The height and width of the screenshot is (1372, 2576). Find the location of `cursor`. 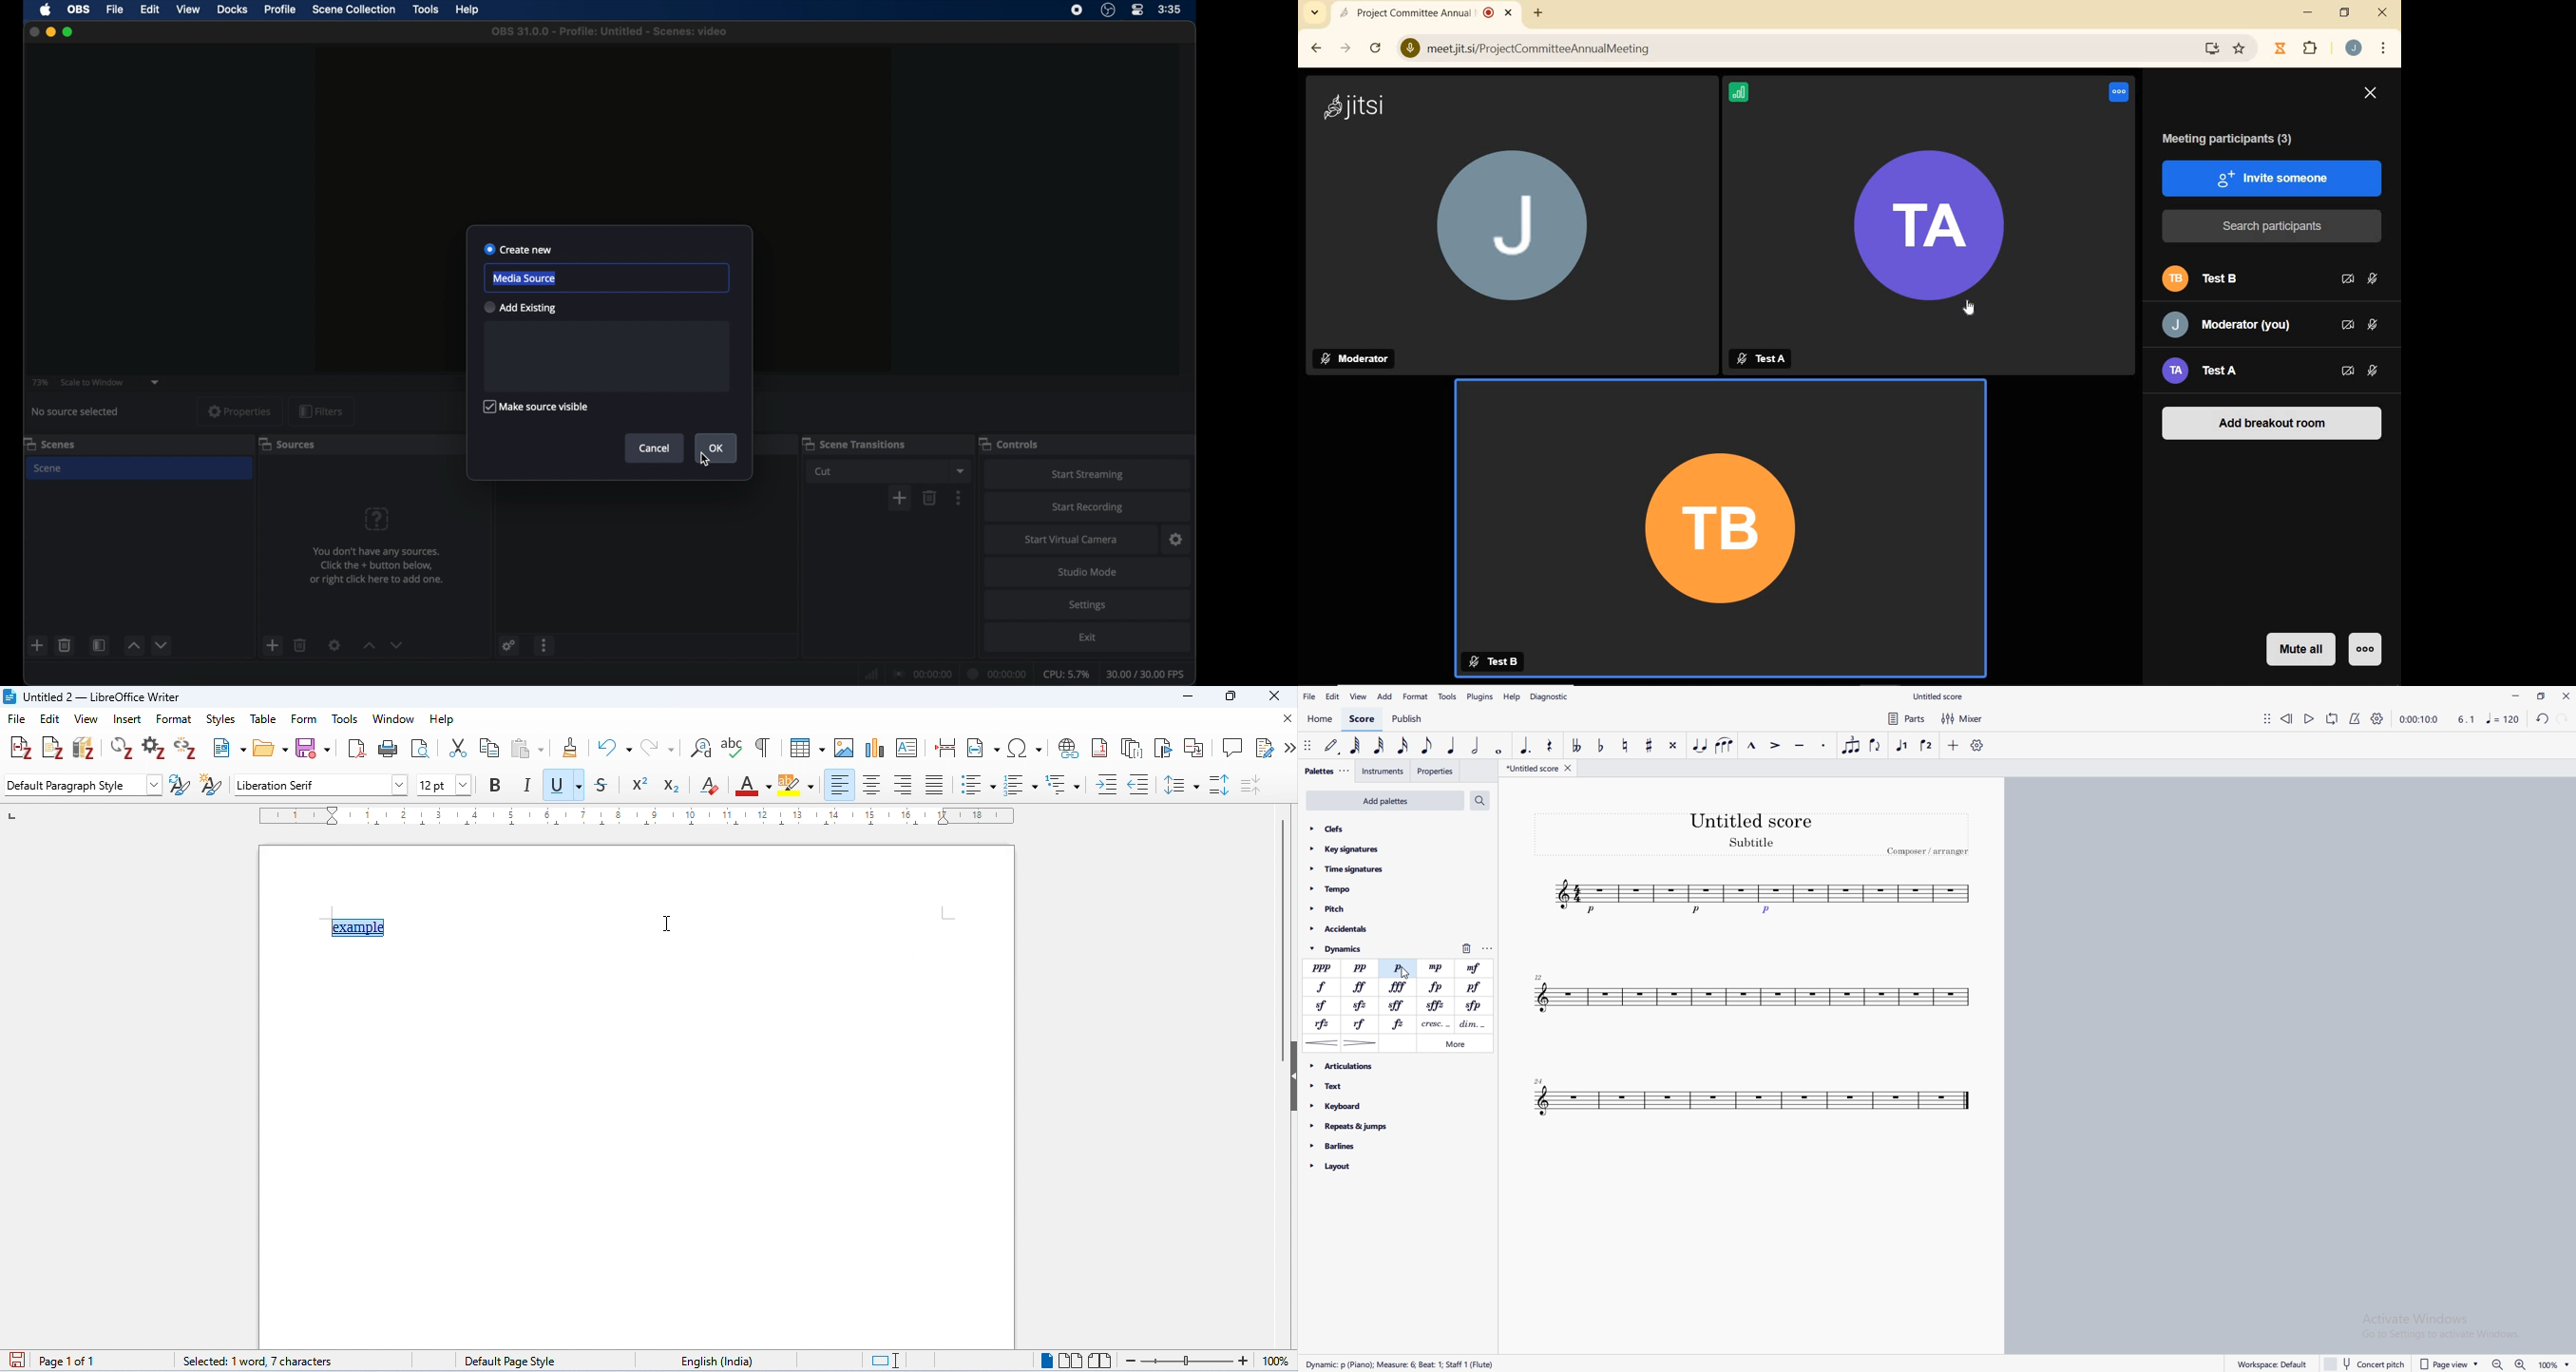

cursor is located at coordinates (1078, 759).